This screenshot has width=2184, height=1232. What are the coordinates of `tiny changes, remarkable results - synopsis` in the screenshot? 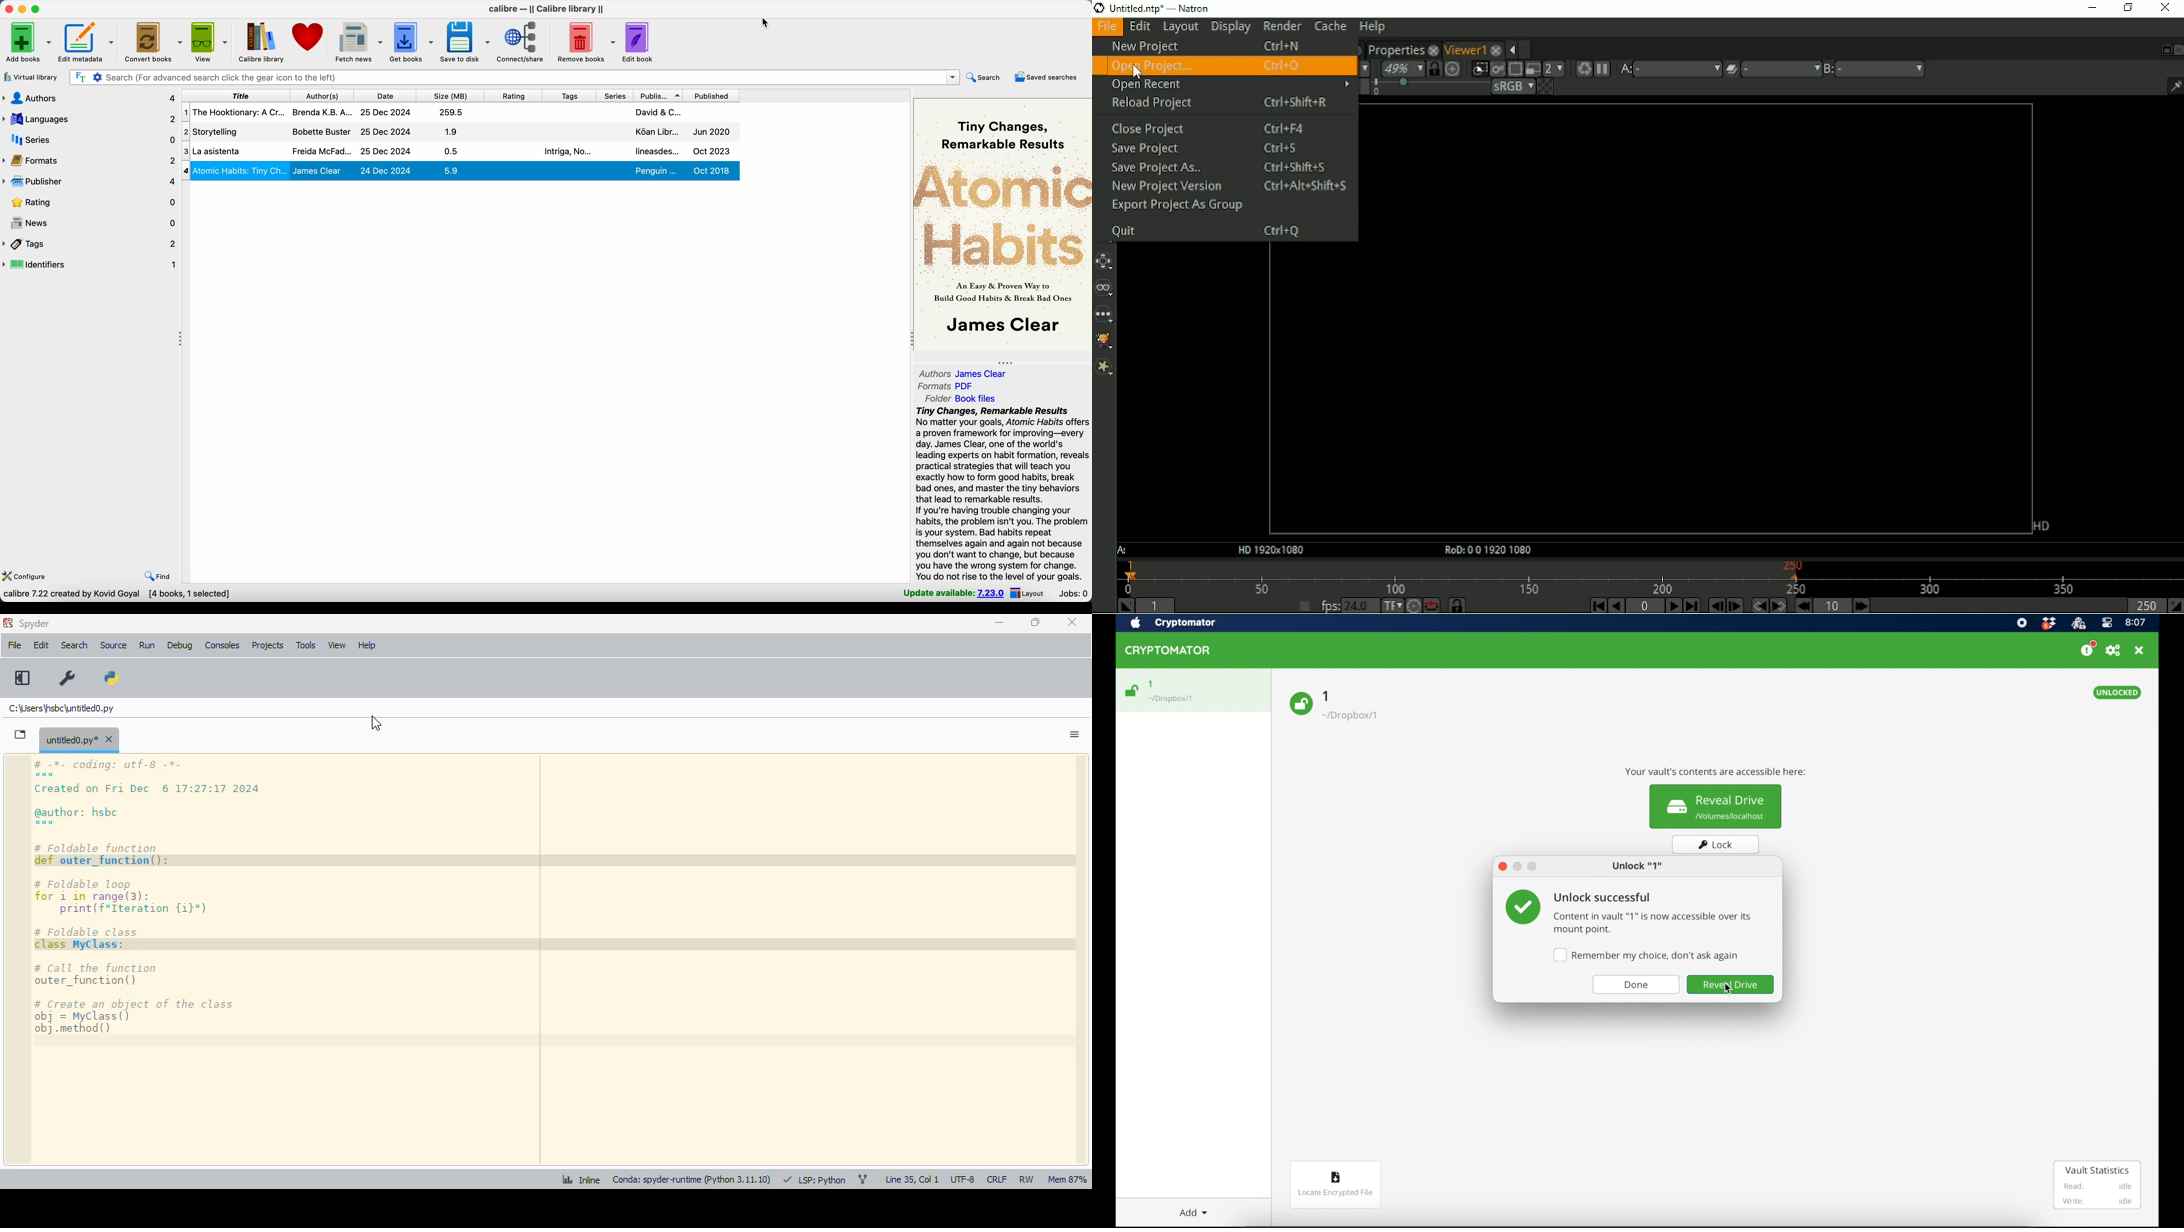 It's located at (1001, 494).